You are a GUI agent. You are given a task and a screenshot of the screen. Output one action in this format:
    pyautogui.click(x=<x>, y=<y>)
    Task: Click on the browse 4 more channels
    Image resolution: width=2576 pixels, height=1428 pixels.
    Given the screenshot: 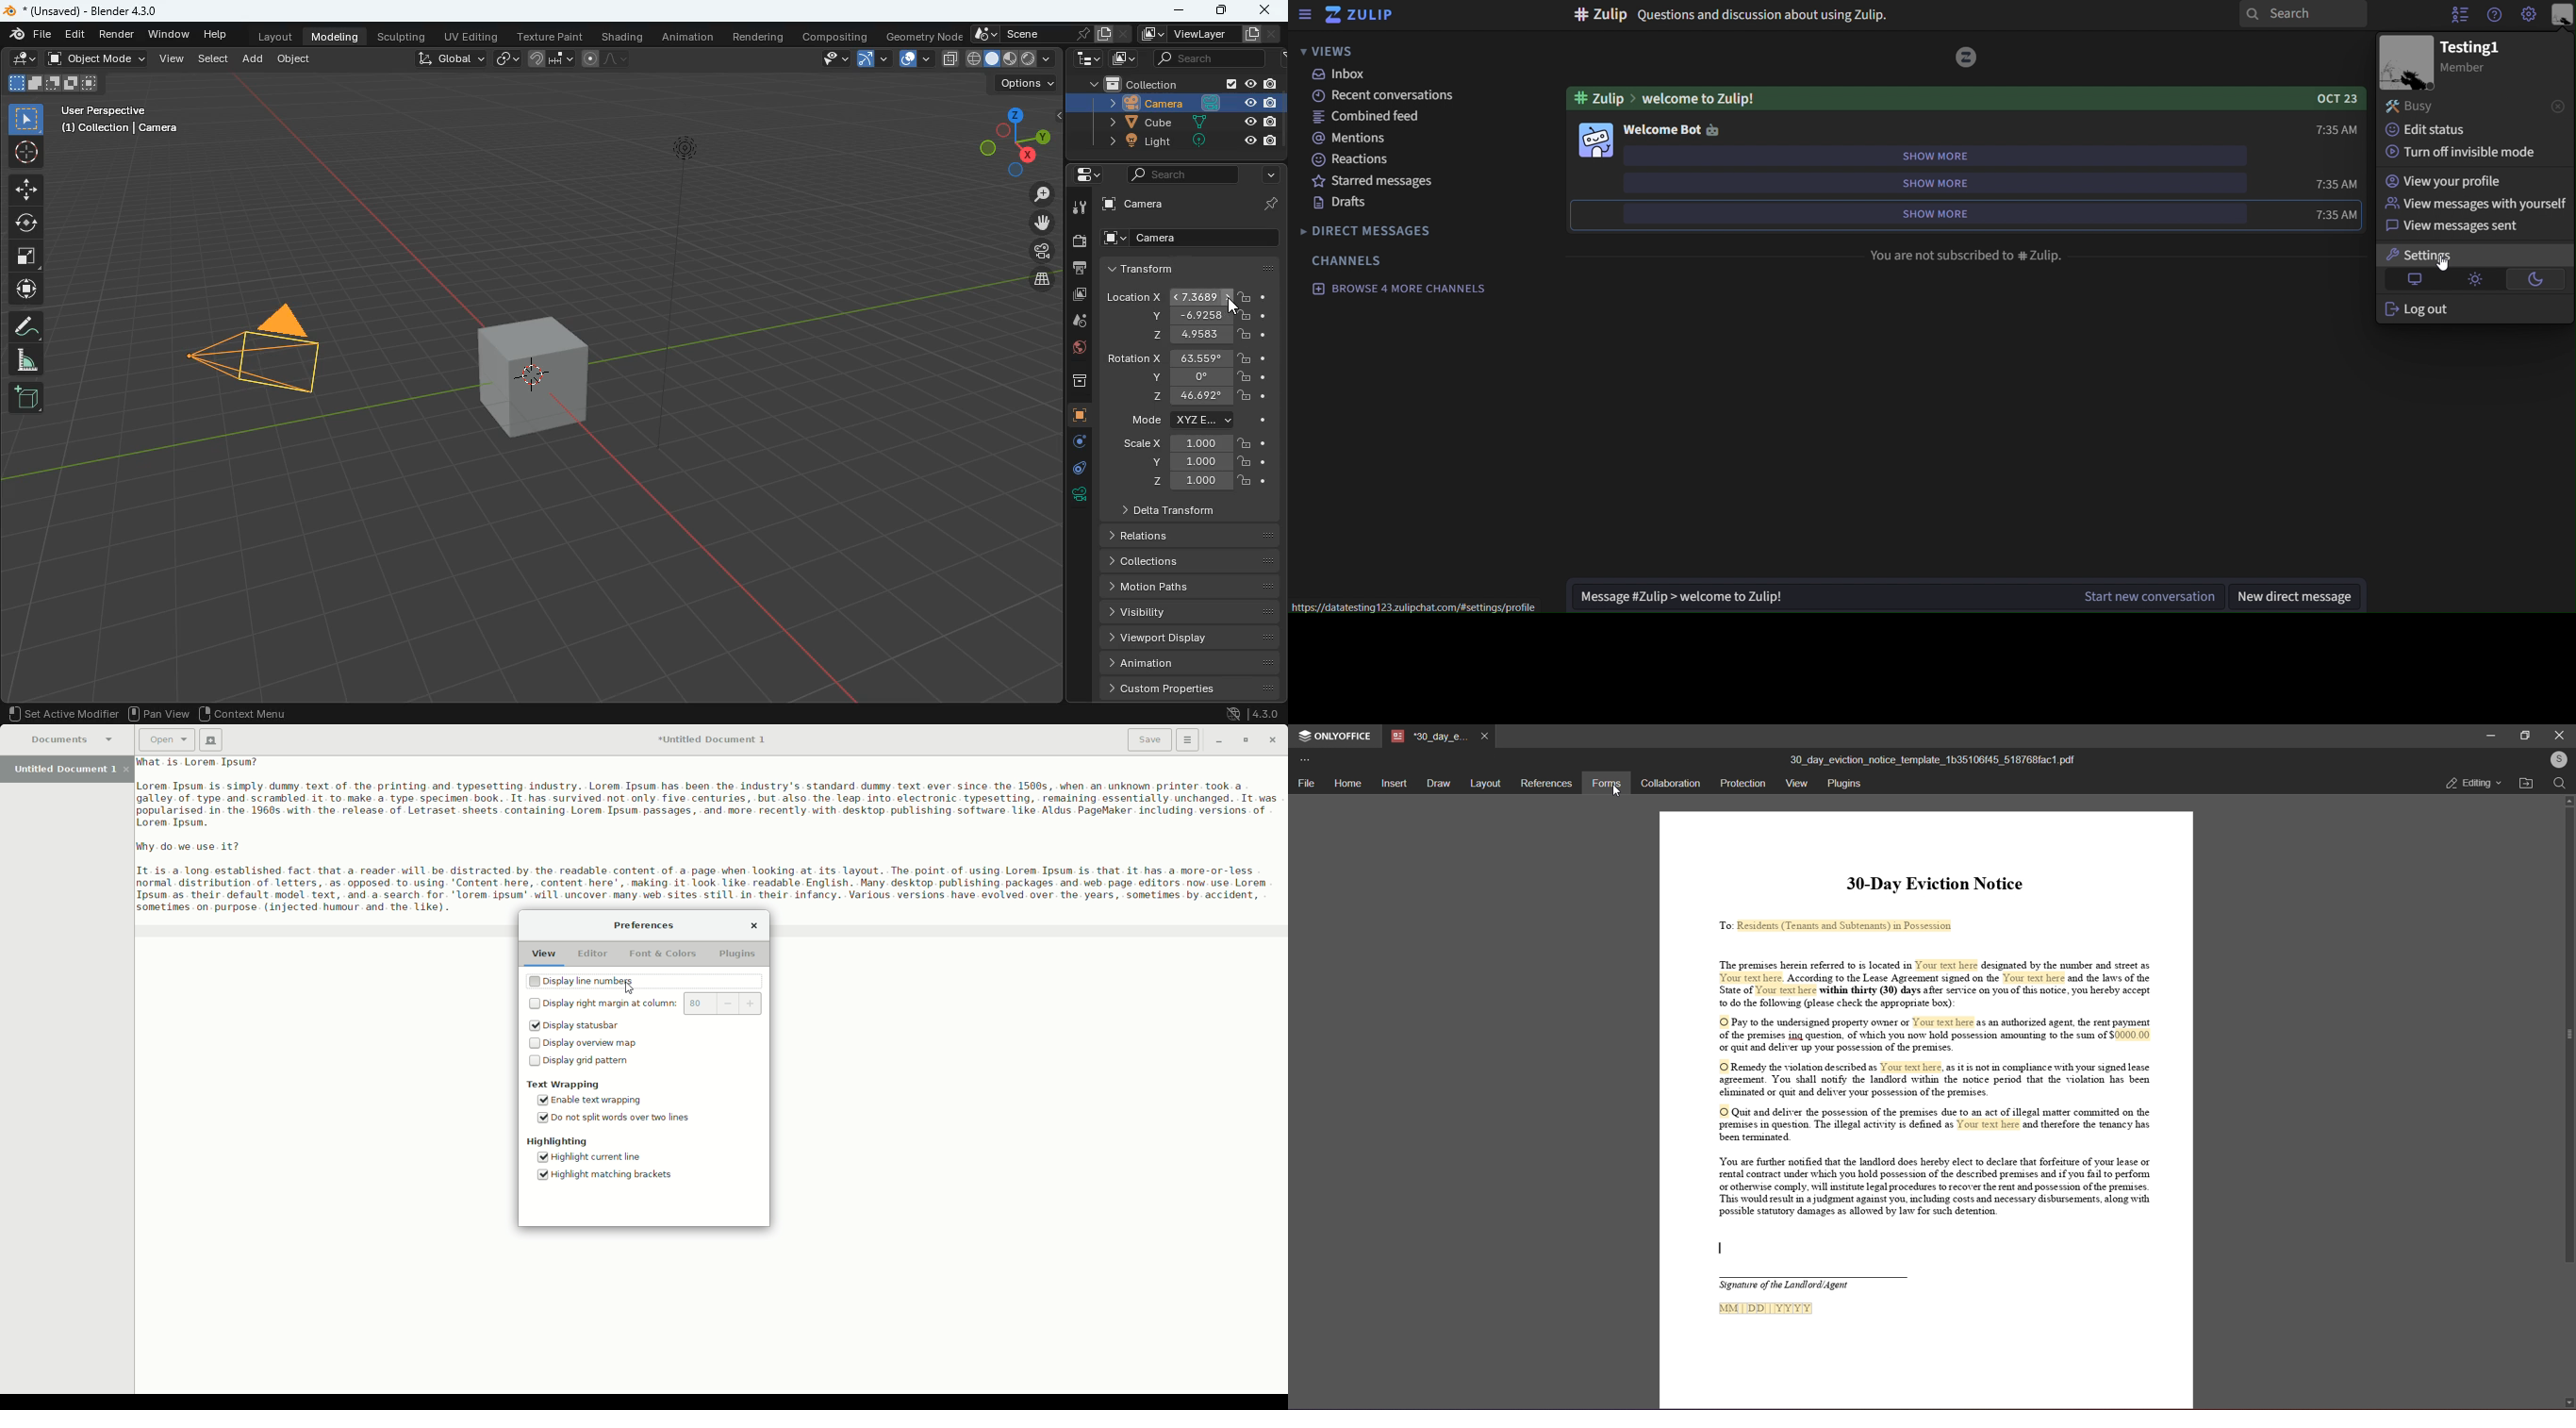 What is the action you would take?
    pyautogui.click(x=1399, y=288)
    